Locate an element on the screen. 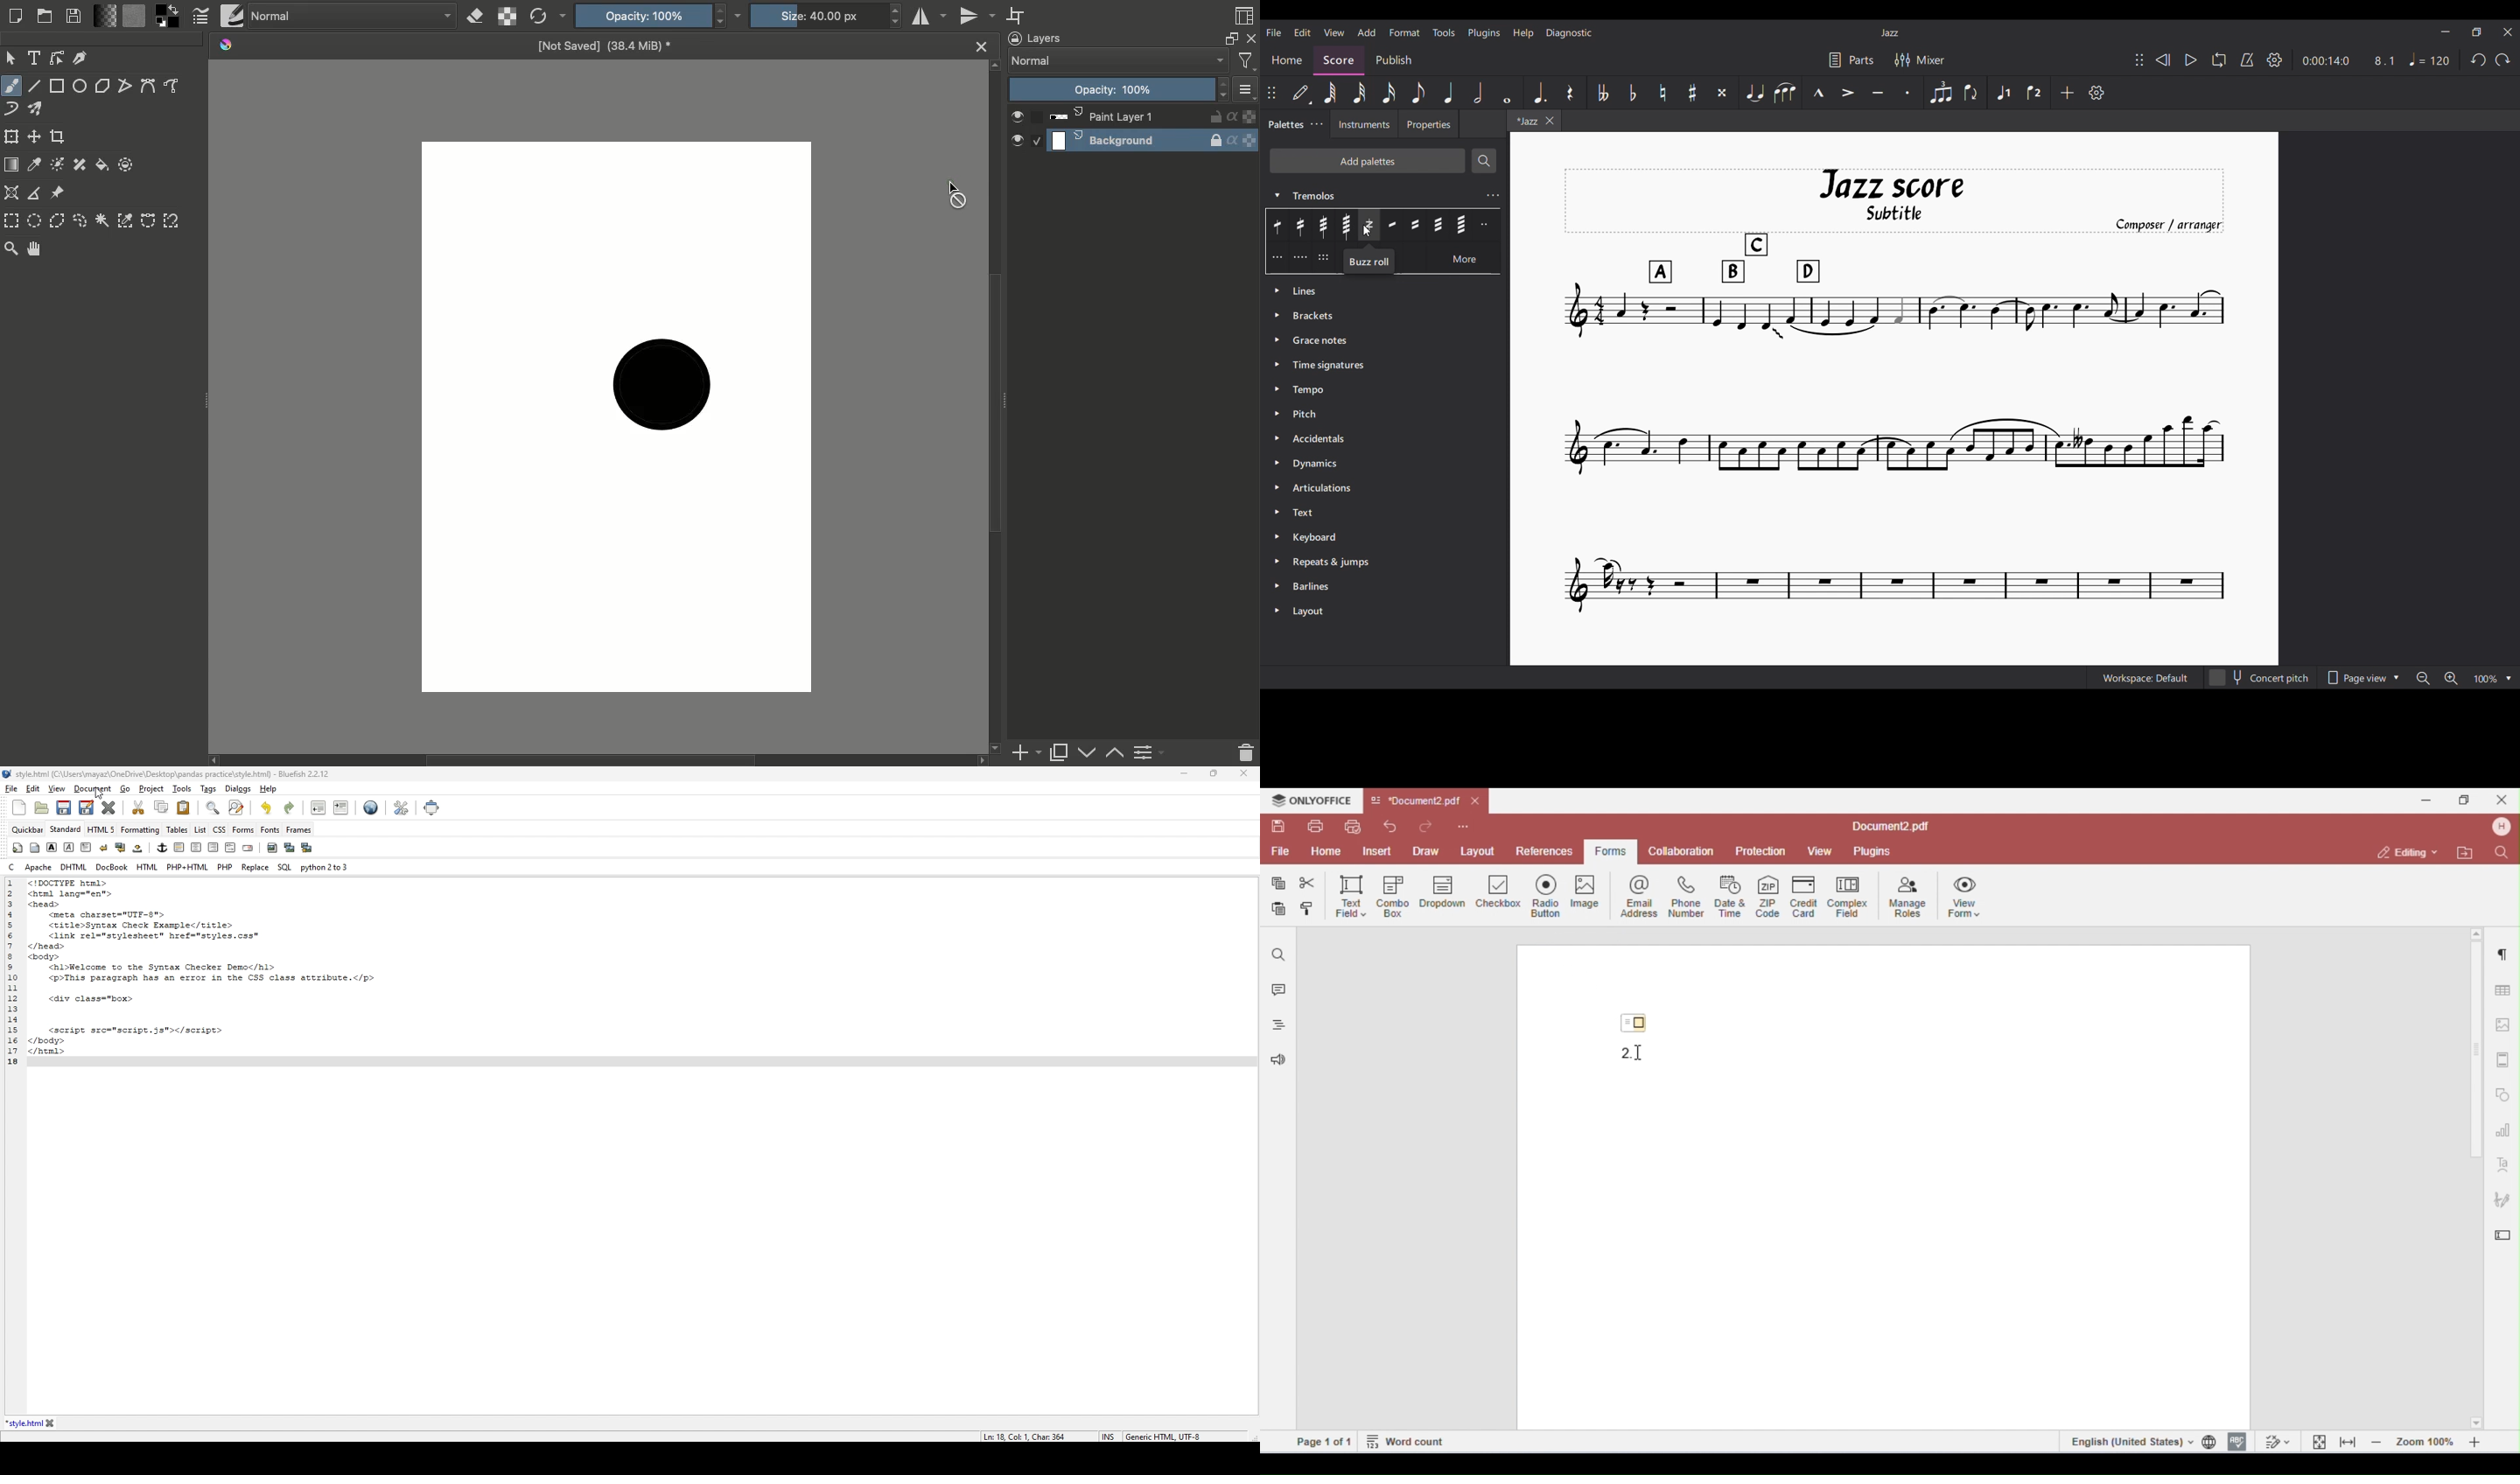 The width and height of the screenshot is (2520, 1484). Tempo is located at coordinates (2429, 59).